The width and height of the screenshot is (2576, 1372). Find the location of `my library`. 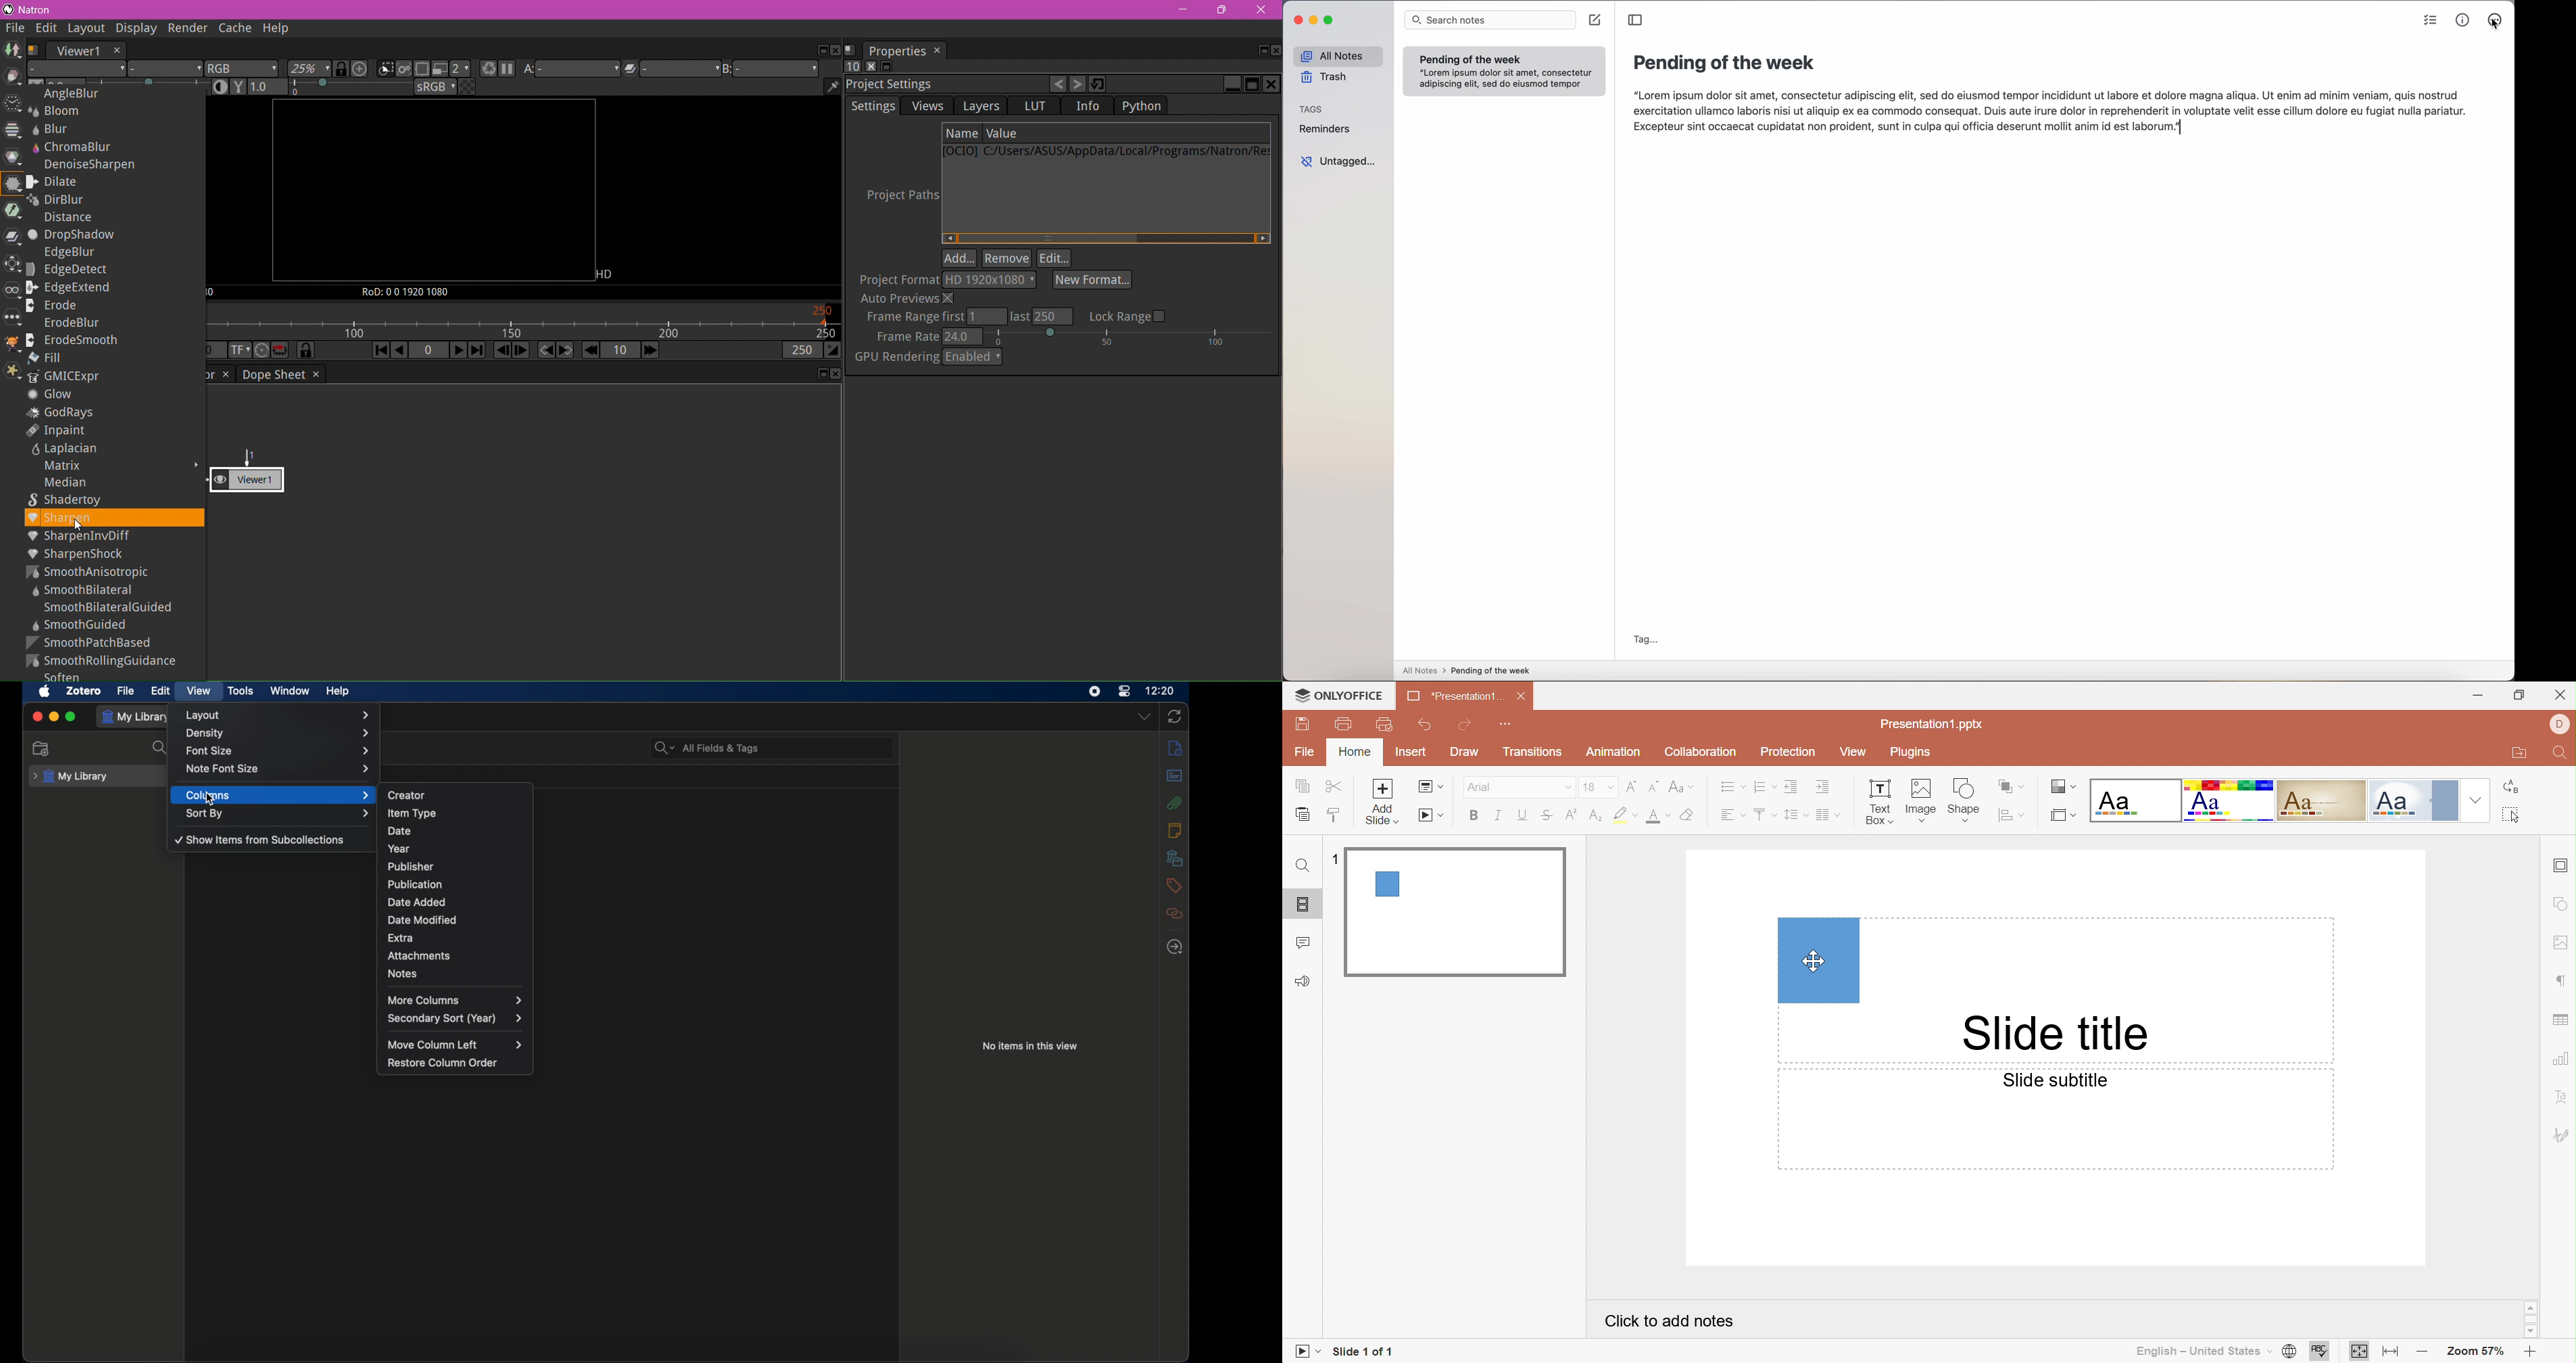

my library is located at coordinates (69, 777).